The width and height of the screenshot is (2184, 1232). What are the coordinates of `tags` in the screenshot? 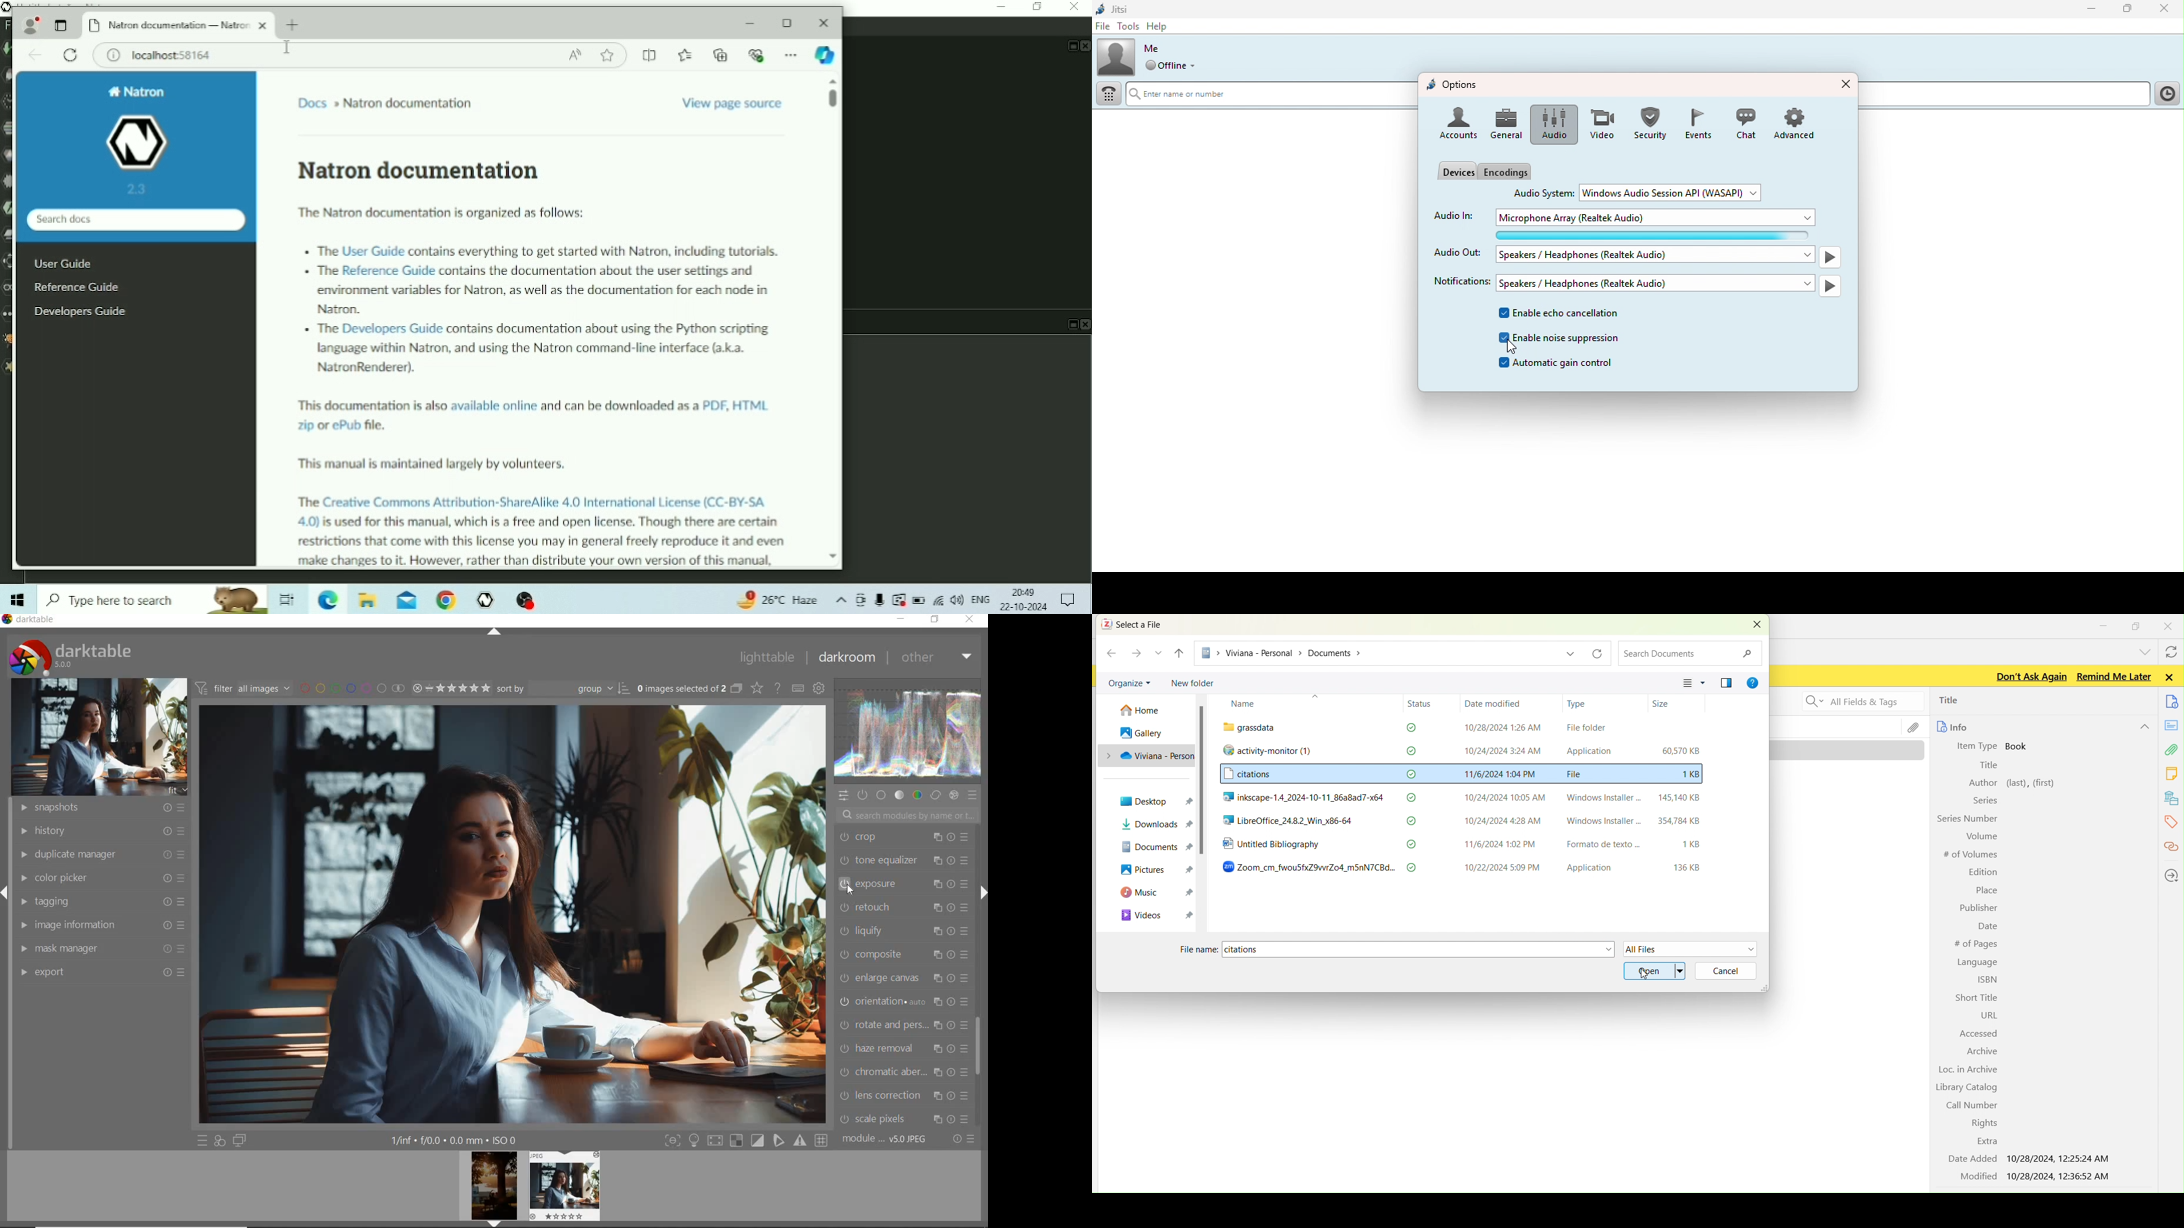 It's located at (2172, 822).